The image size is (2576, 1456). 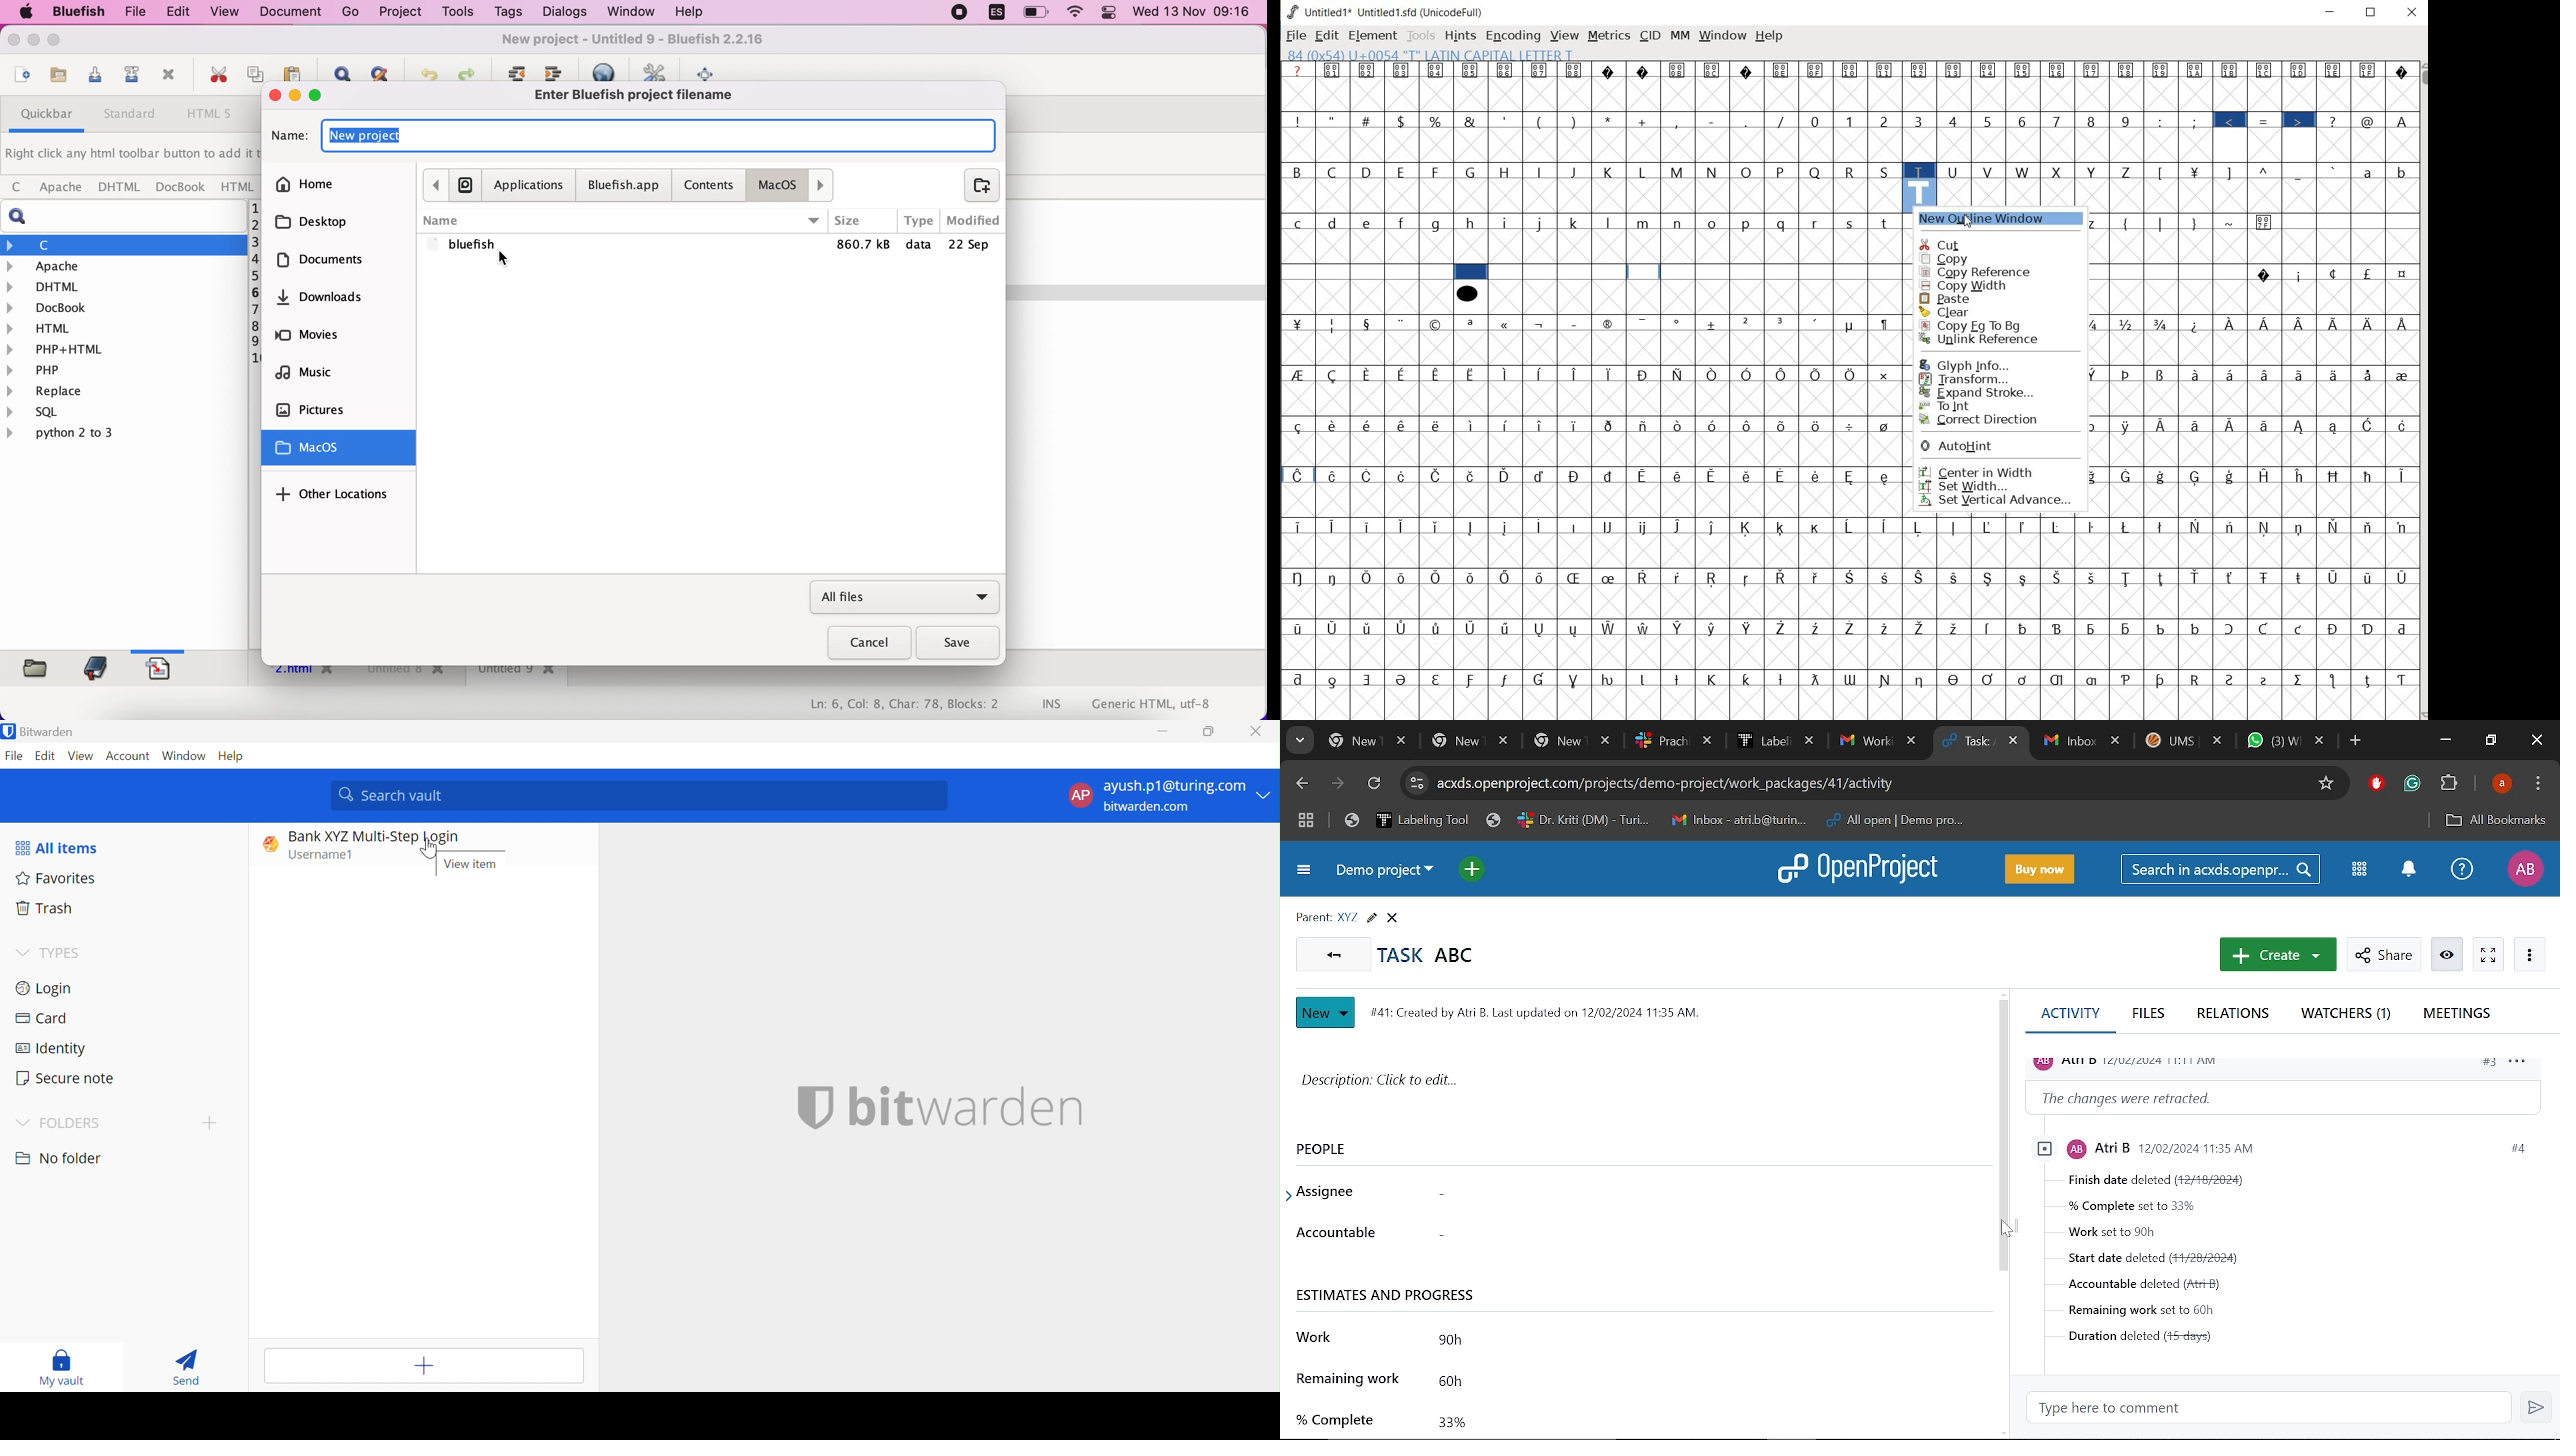 I want to click on a, so click(x=2370, y=171).